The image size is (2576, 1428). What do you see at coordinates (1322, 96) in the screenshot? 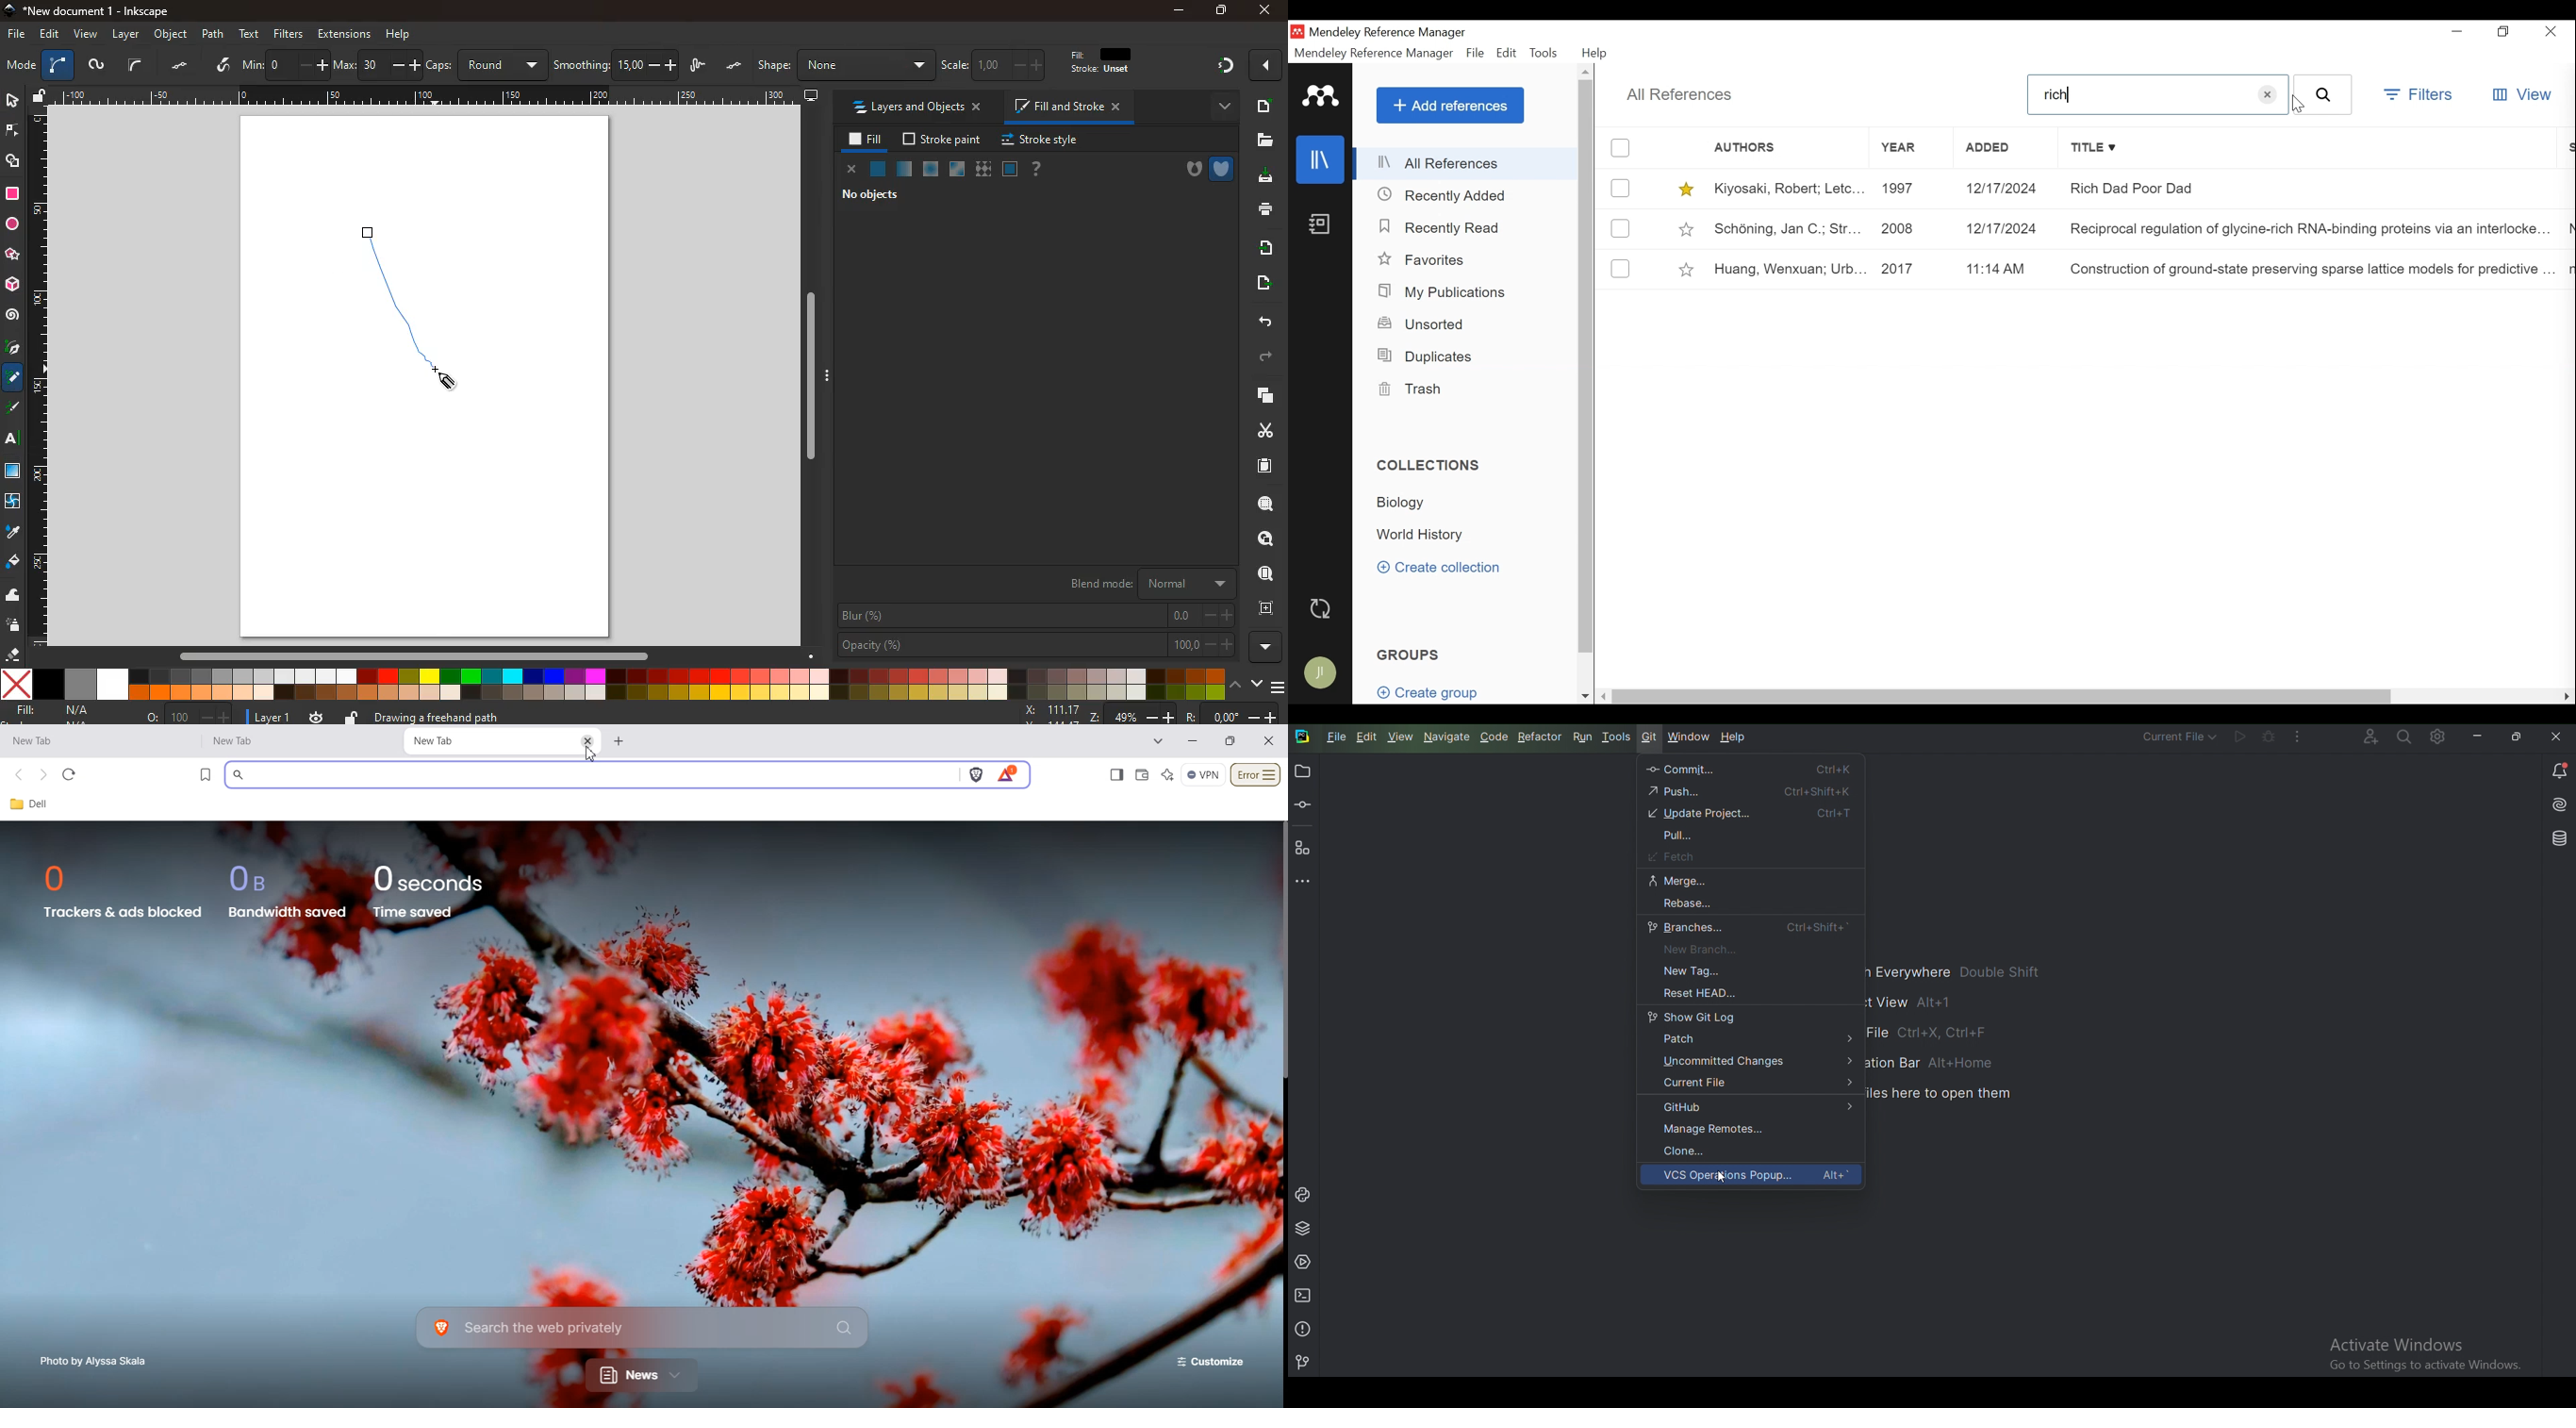
I see `Mendeley Logo` at bounding box center [1322, 96].